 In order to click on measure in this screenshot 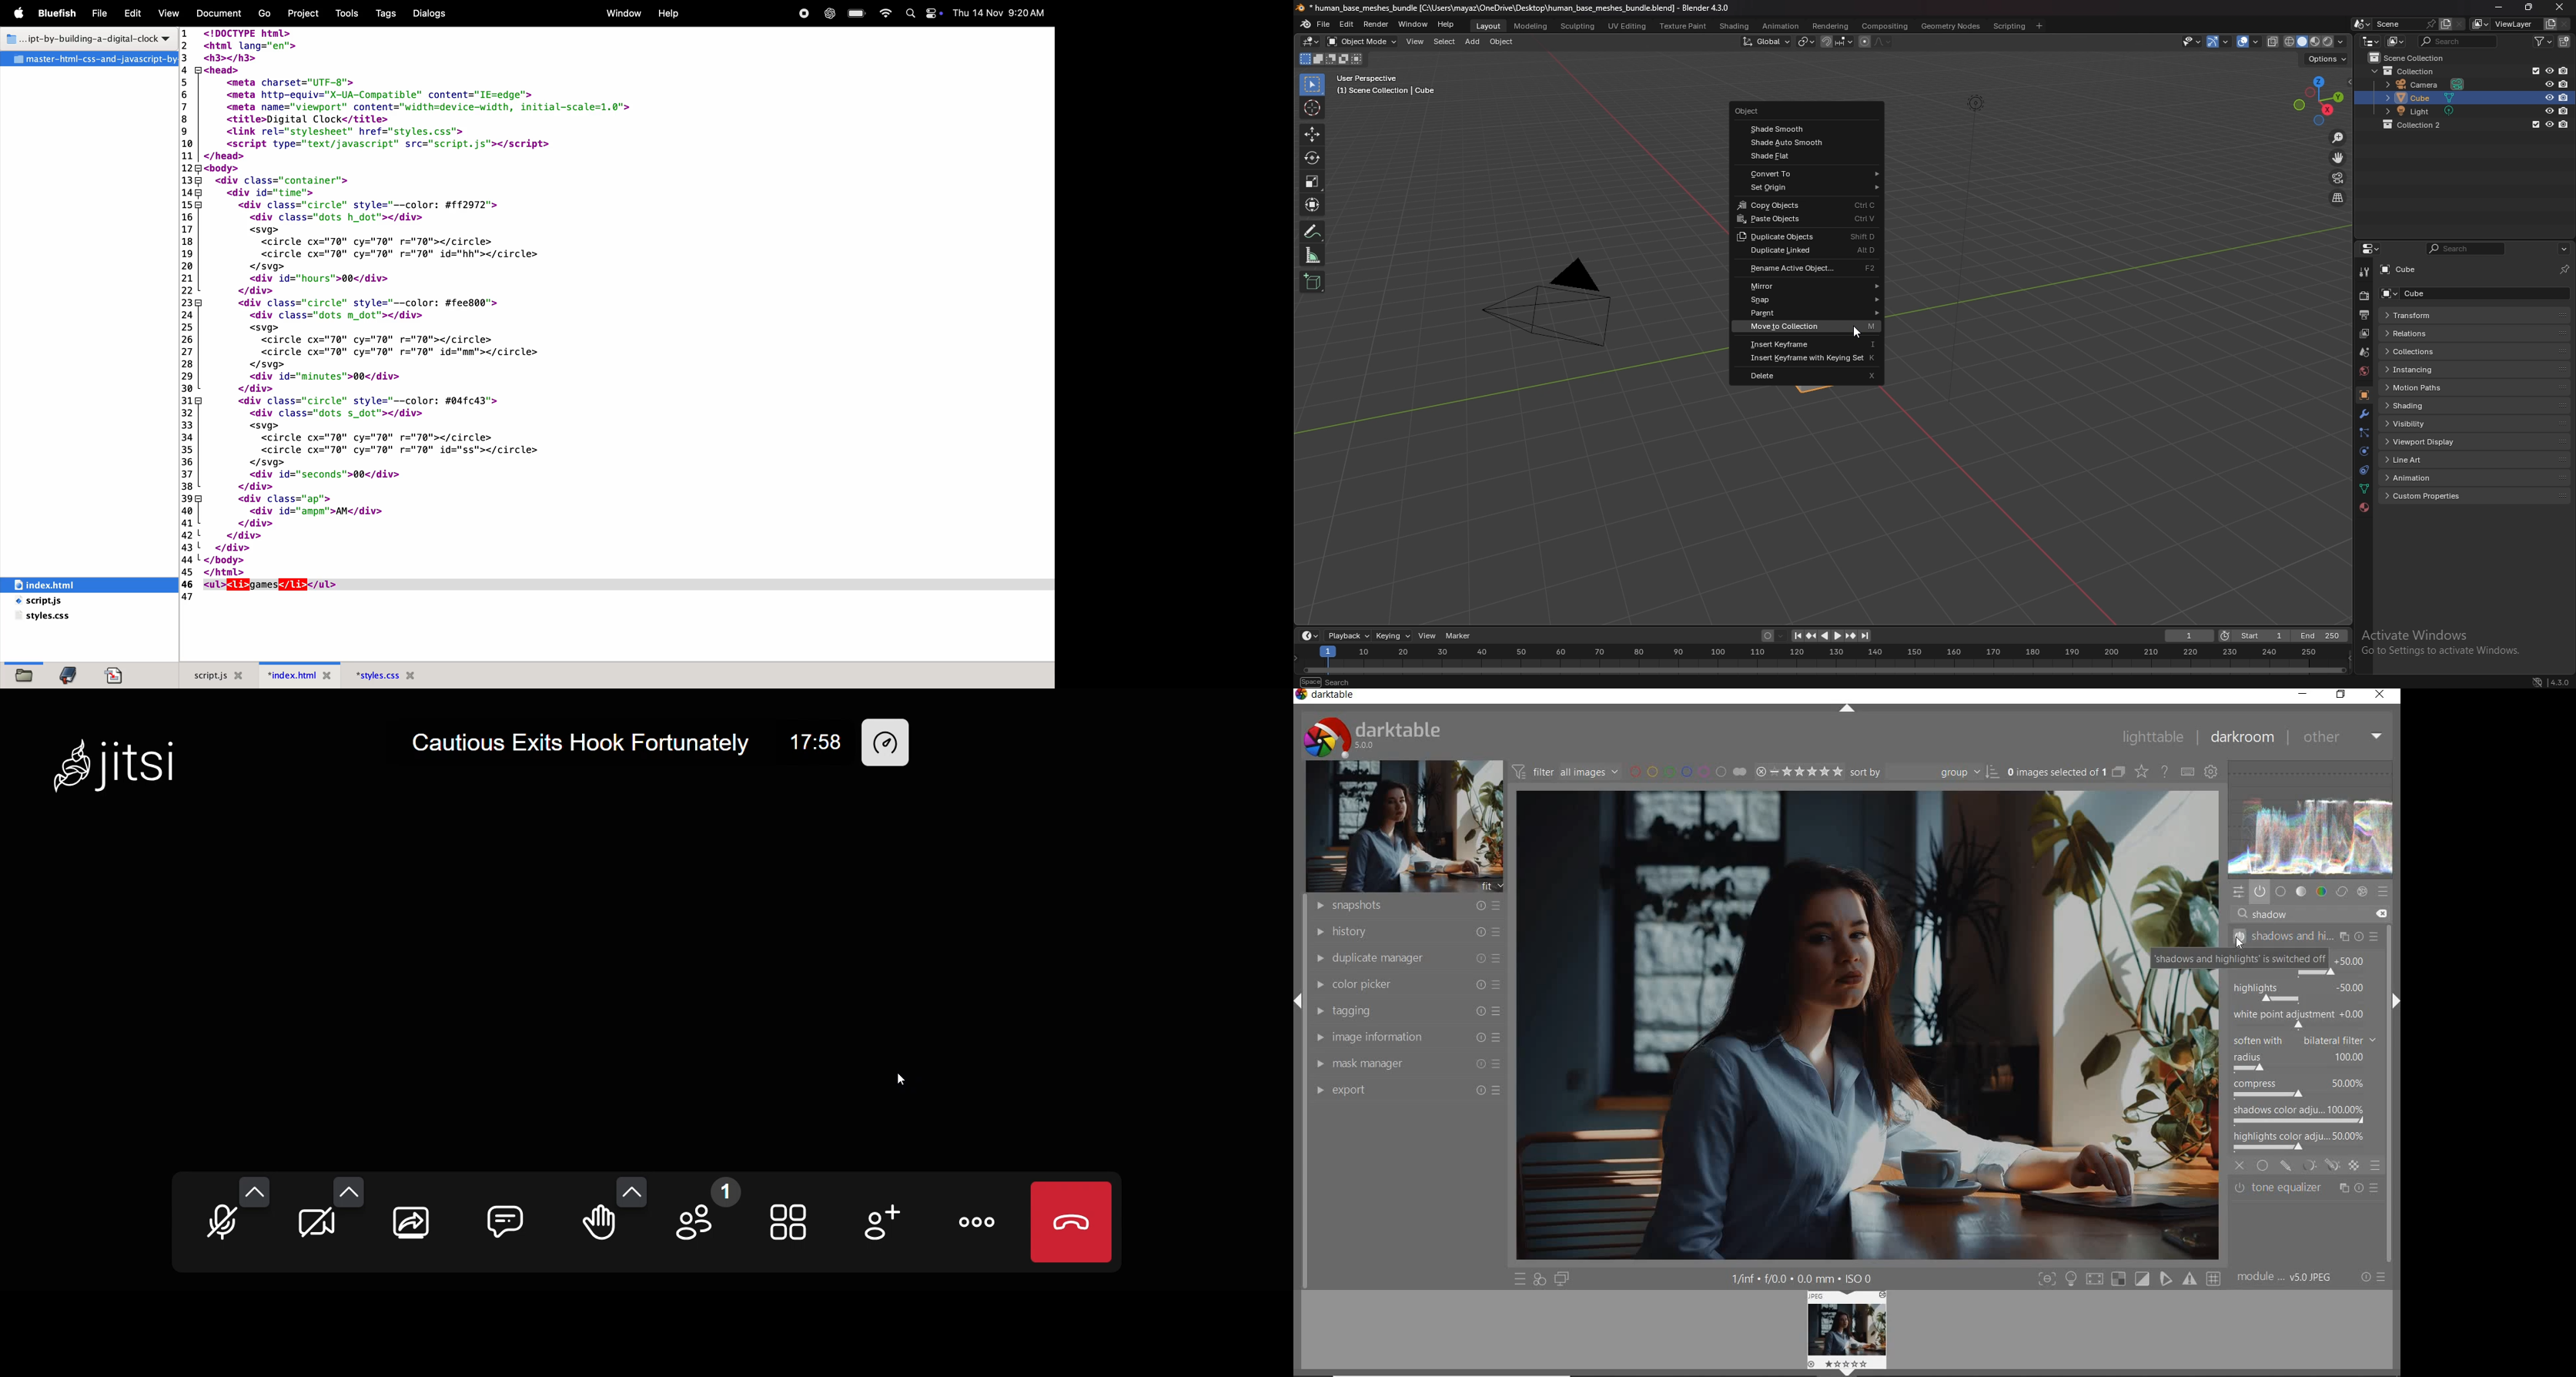, I will do `click(1312, 255)`.